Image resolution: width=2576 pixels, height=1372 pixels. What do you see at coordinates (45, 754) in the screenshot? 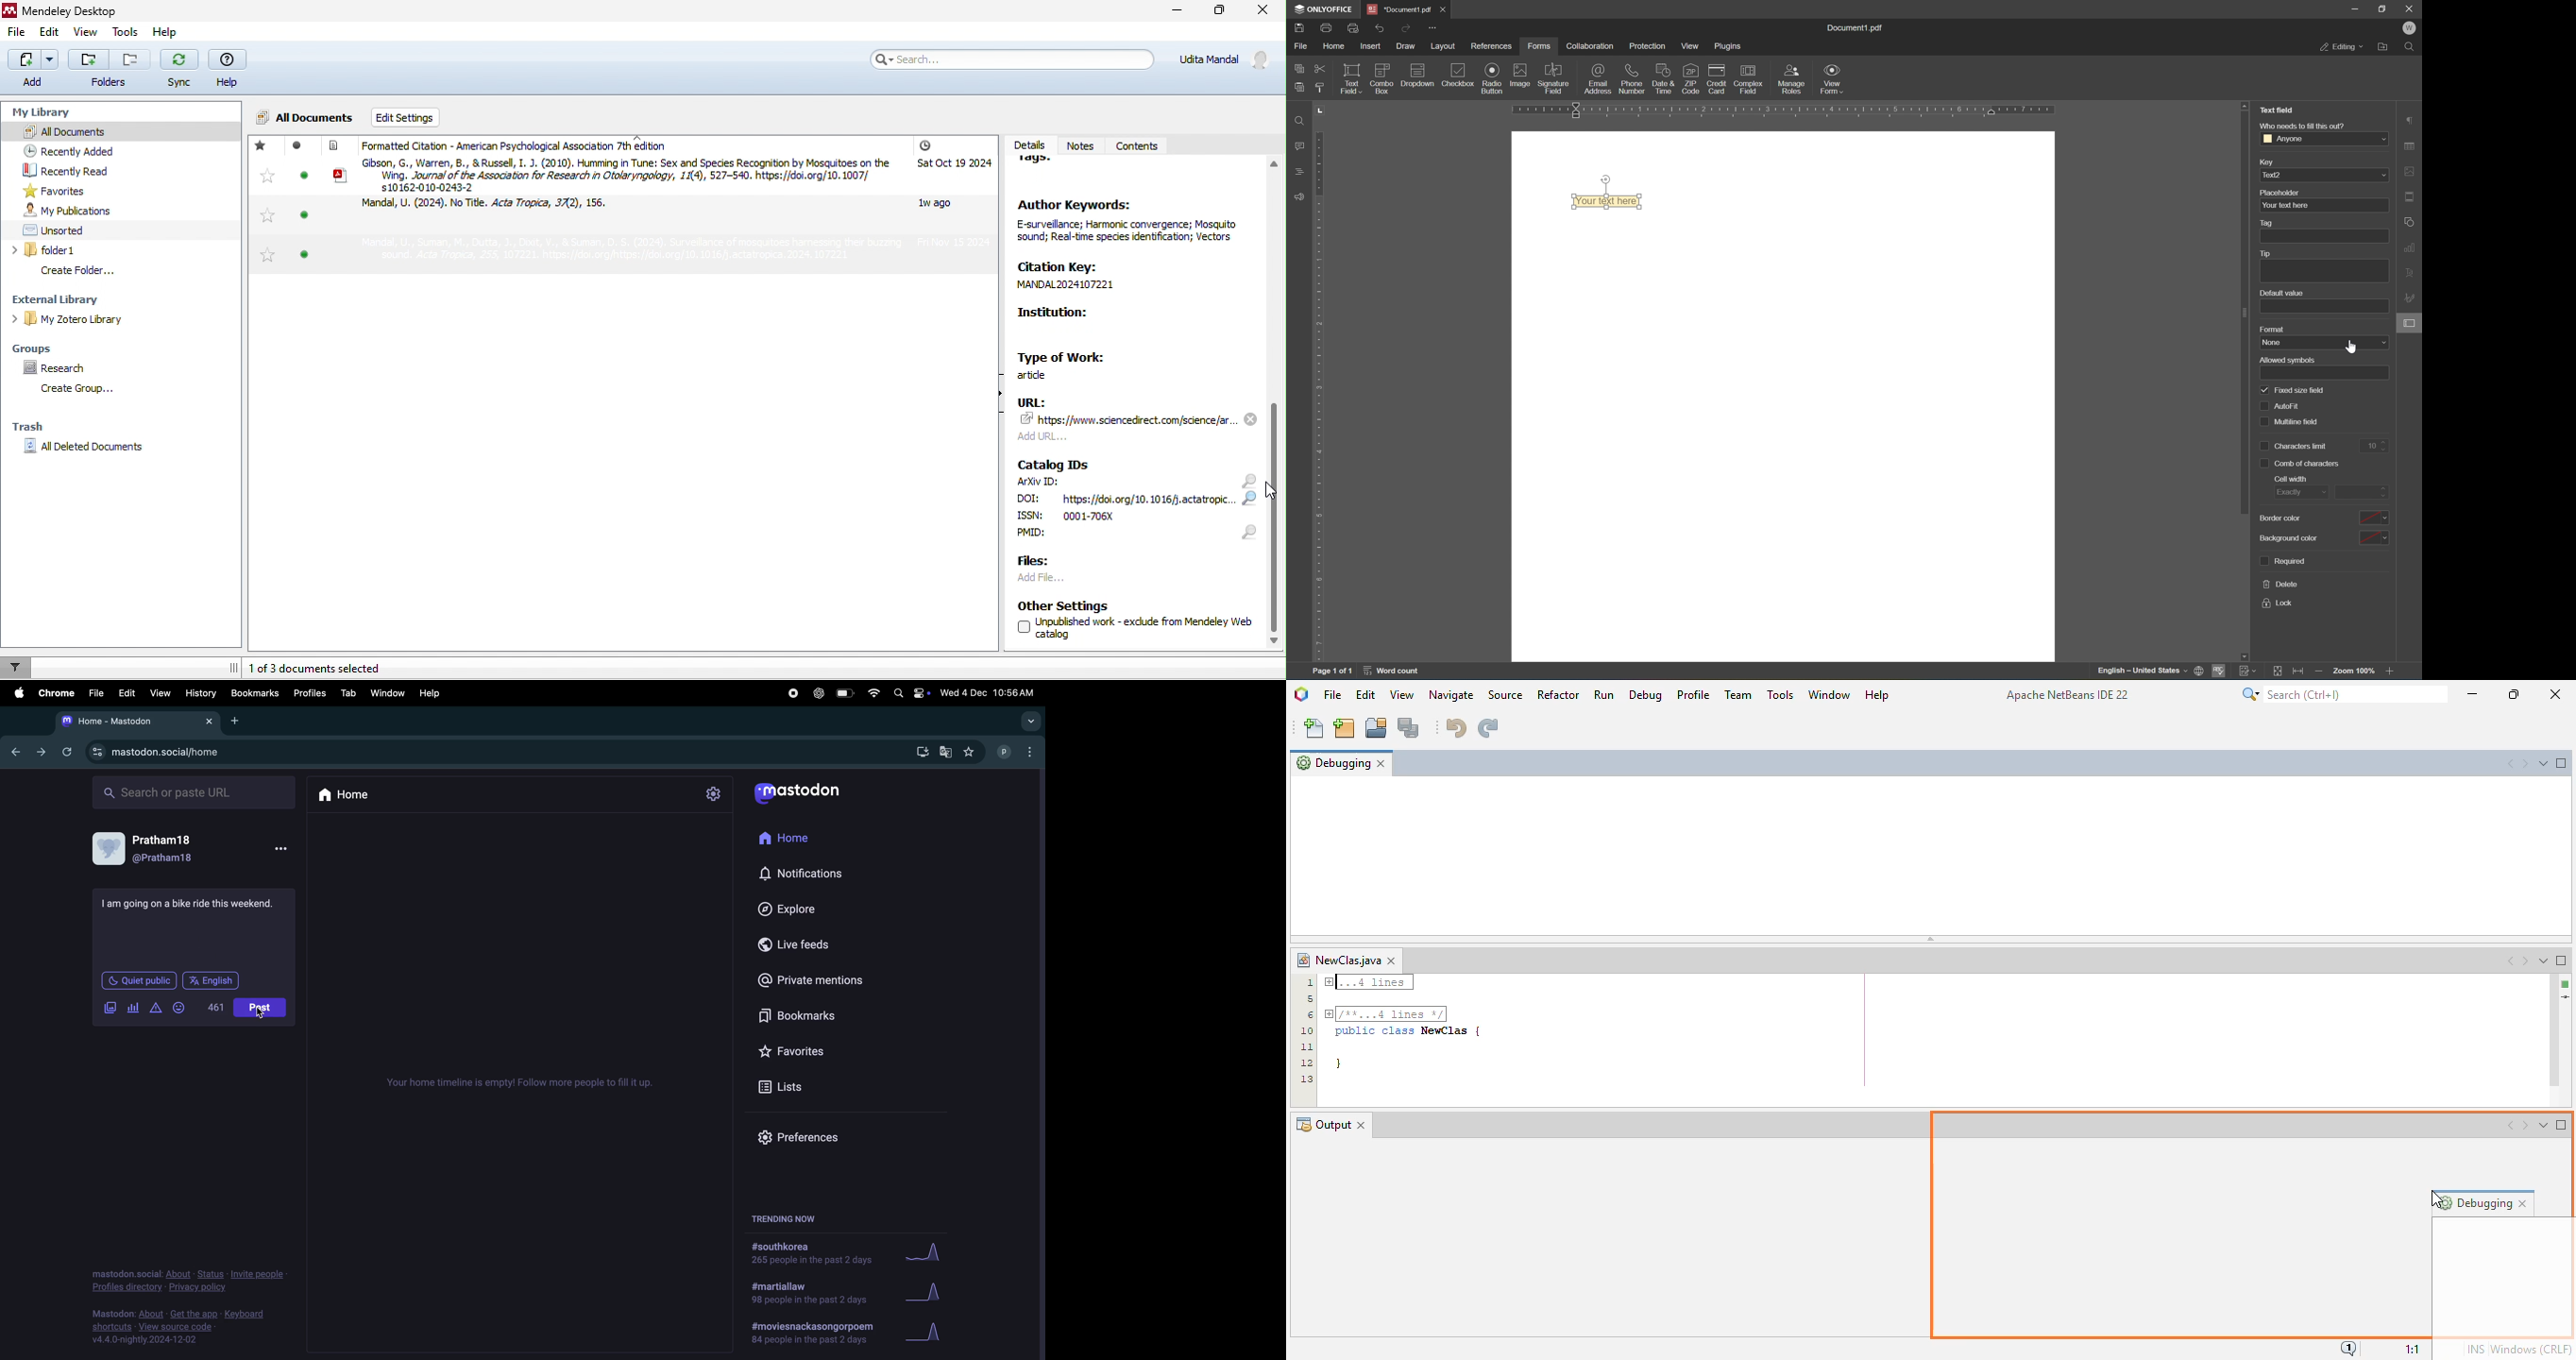
I see `next tab` at bounding box center [45, 754].